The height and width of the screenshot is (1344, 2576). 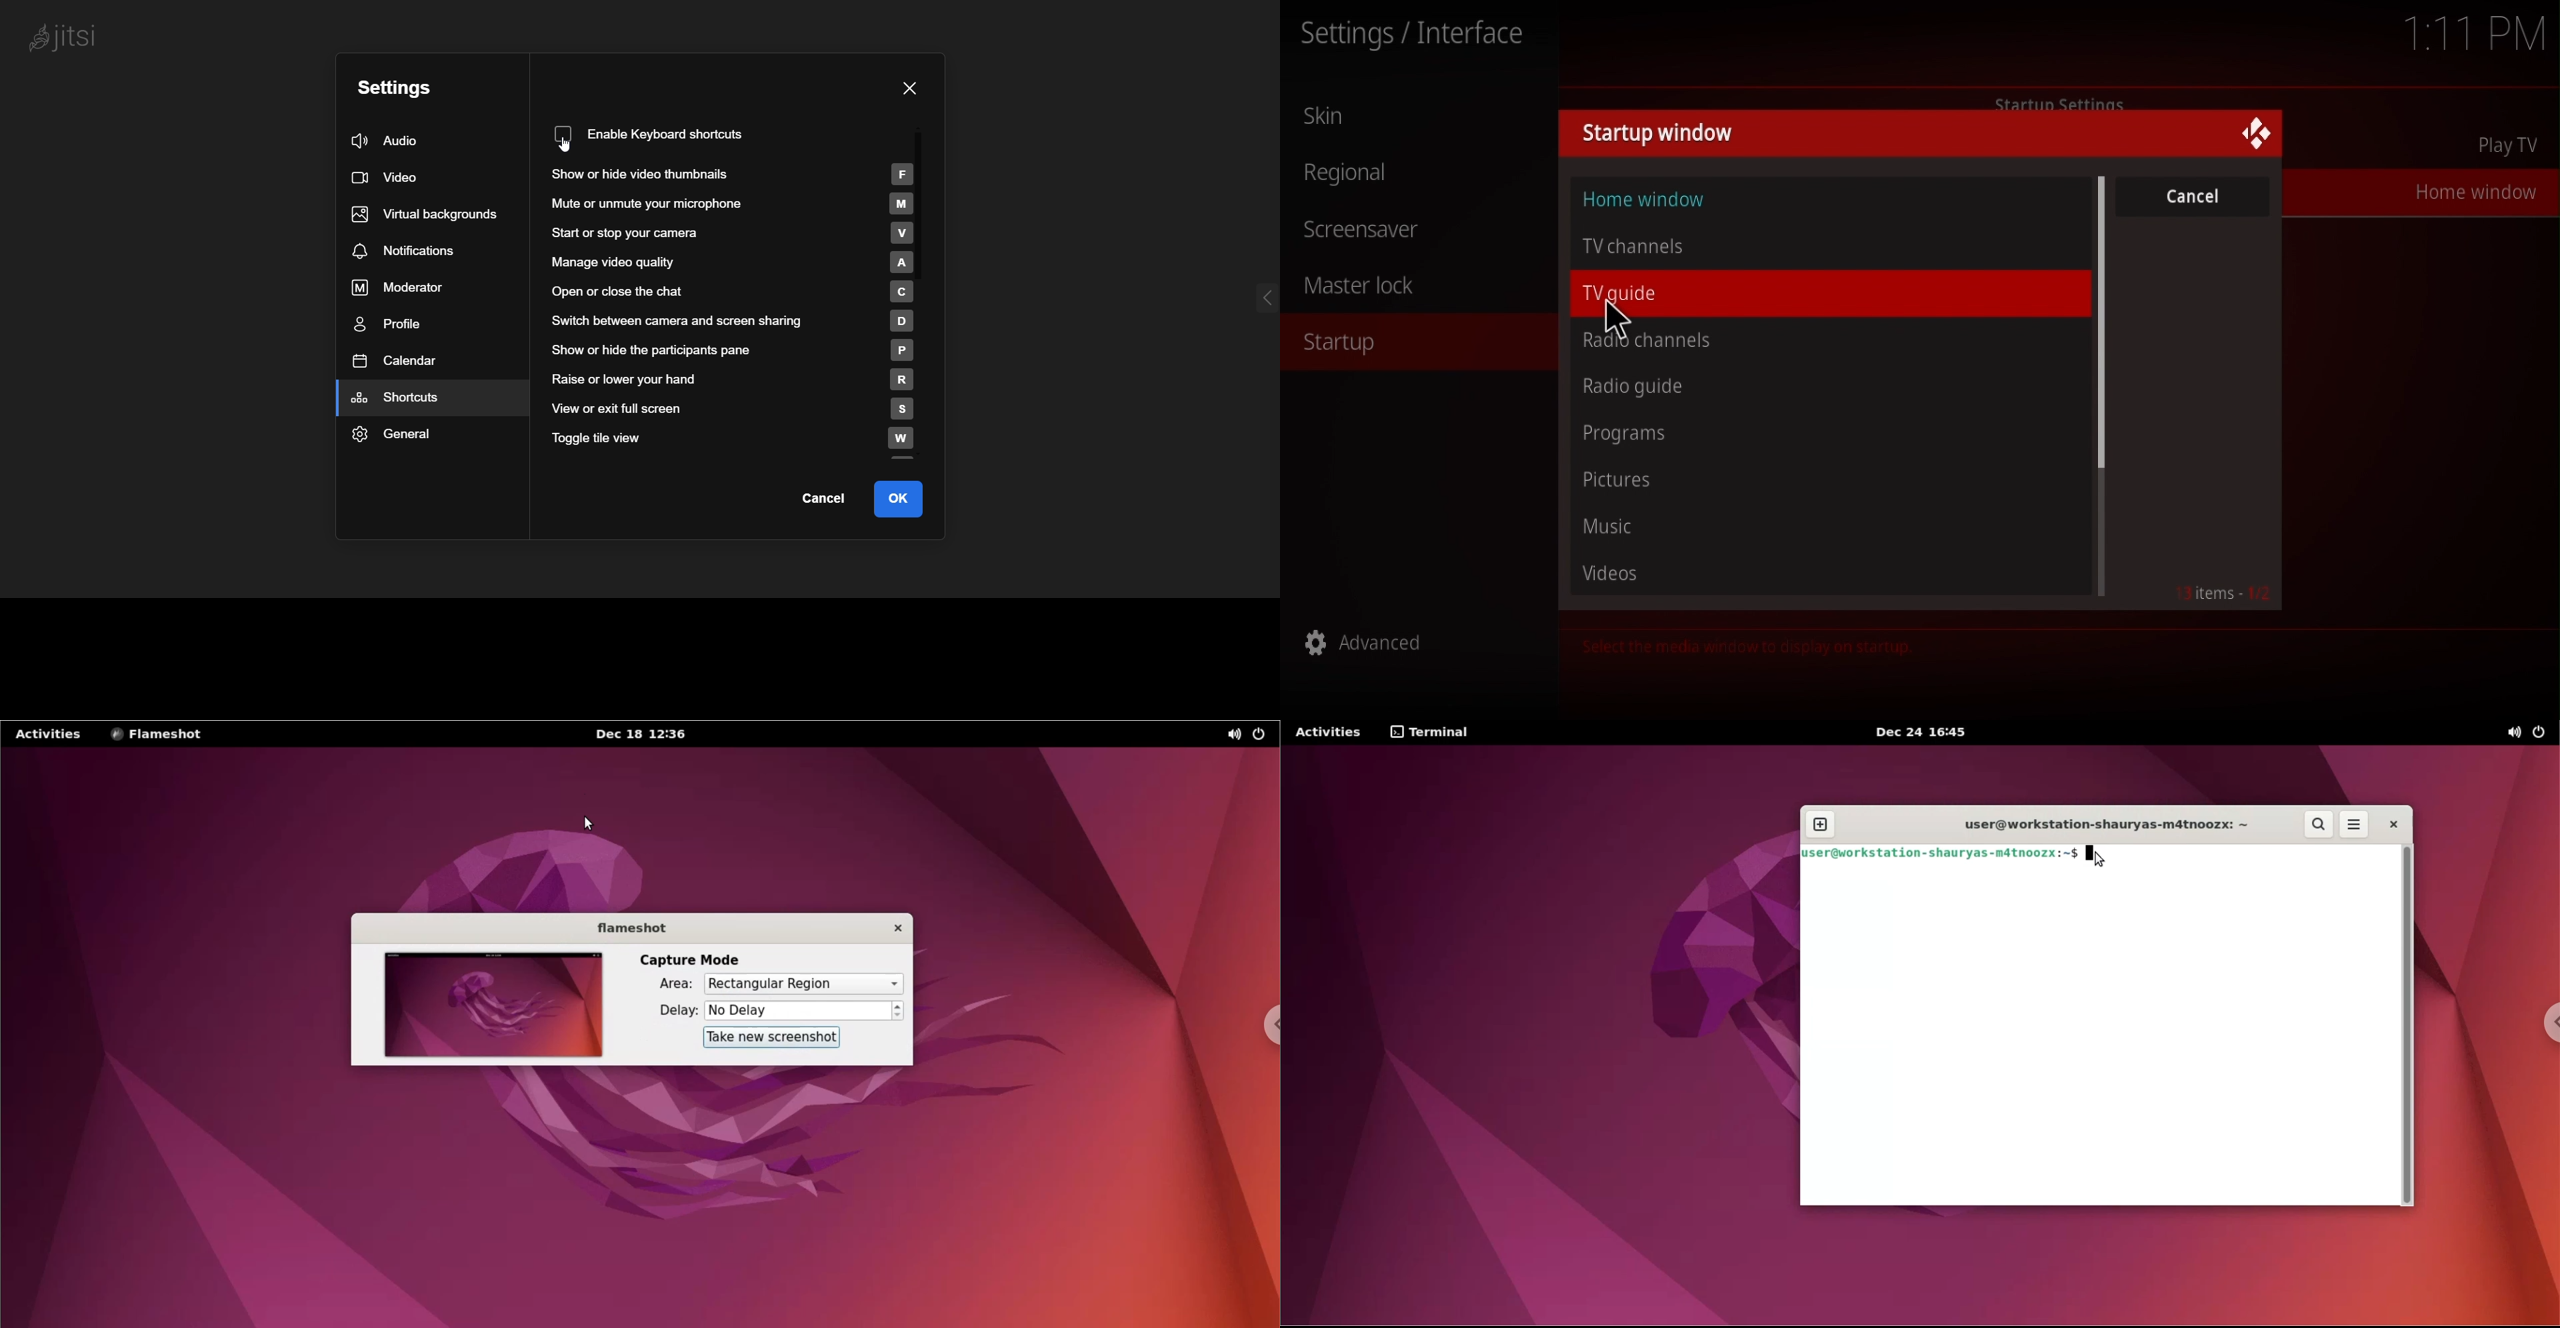 I want to click on skin, so click(x=1335, y=117).